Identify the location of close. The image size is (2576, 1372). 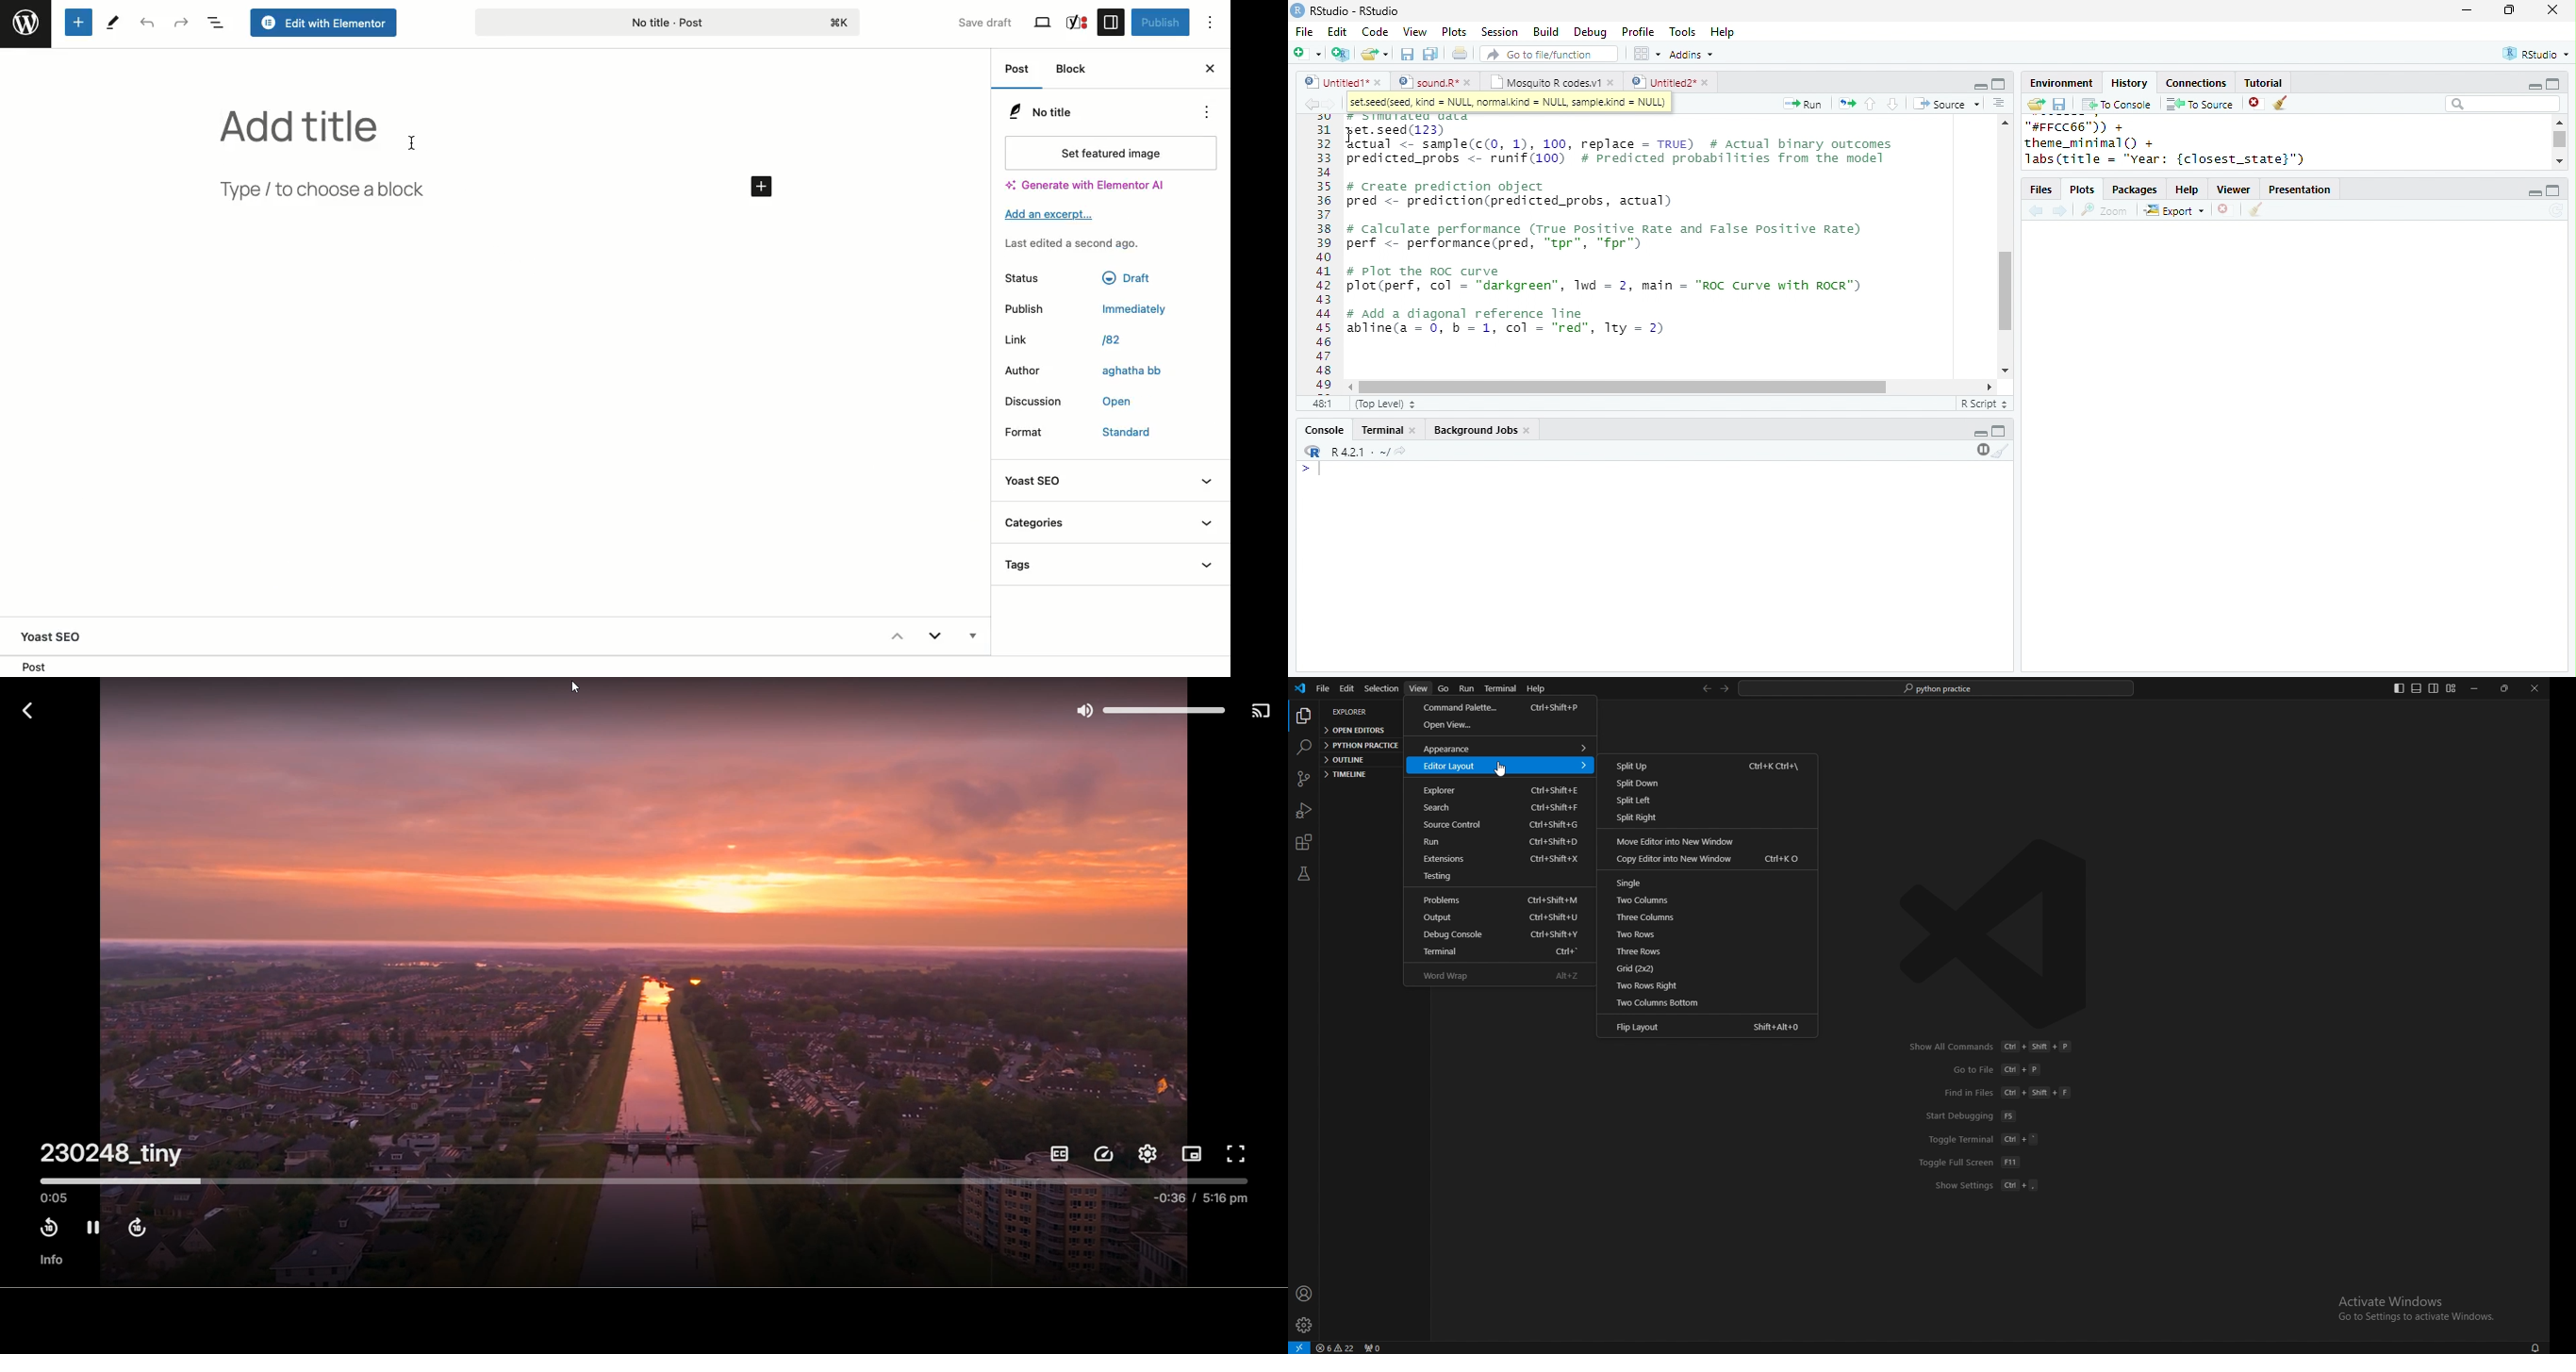
(1612, 82).